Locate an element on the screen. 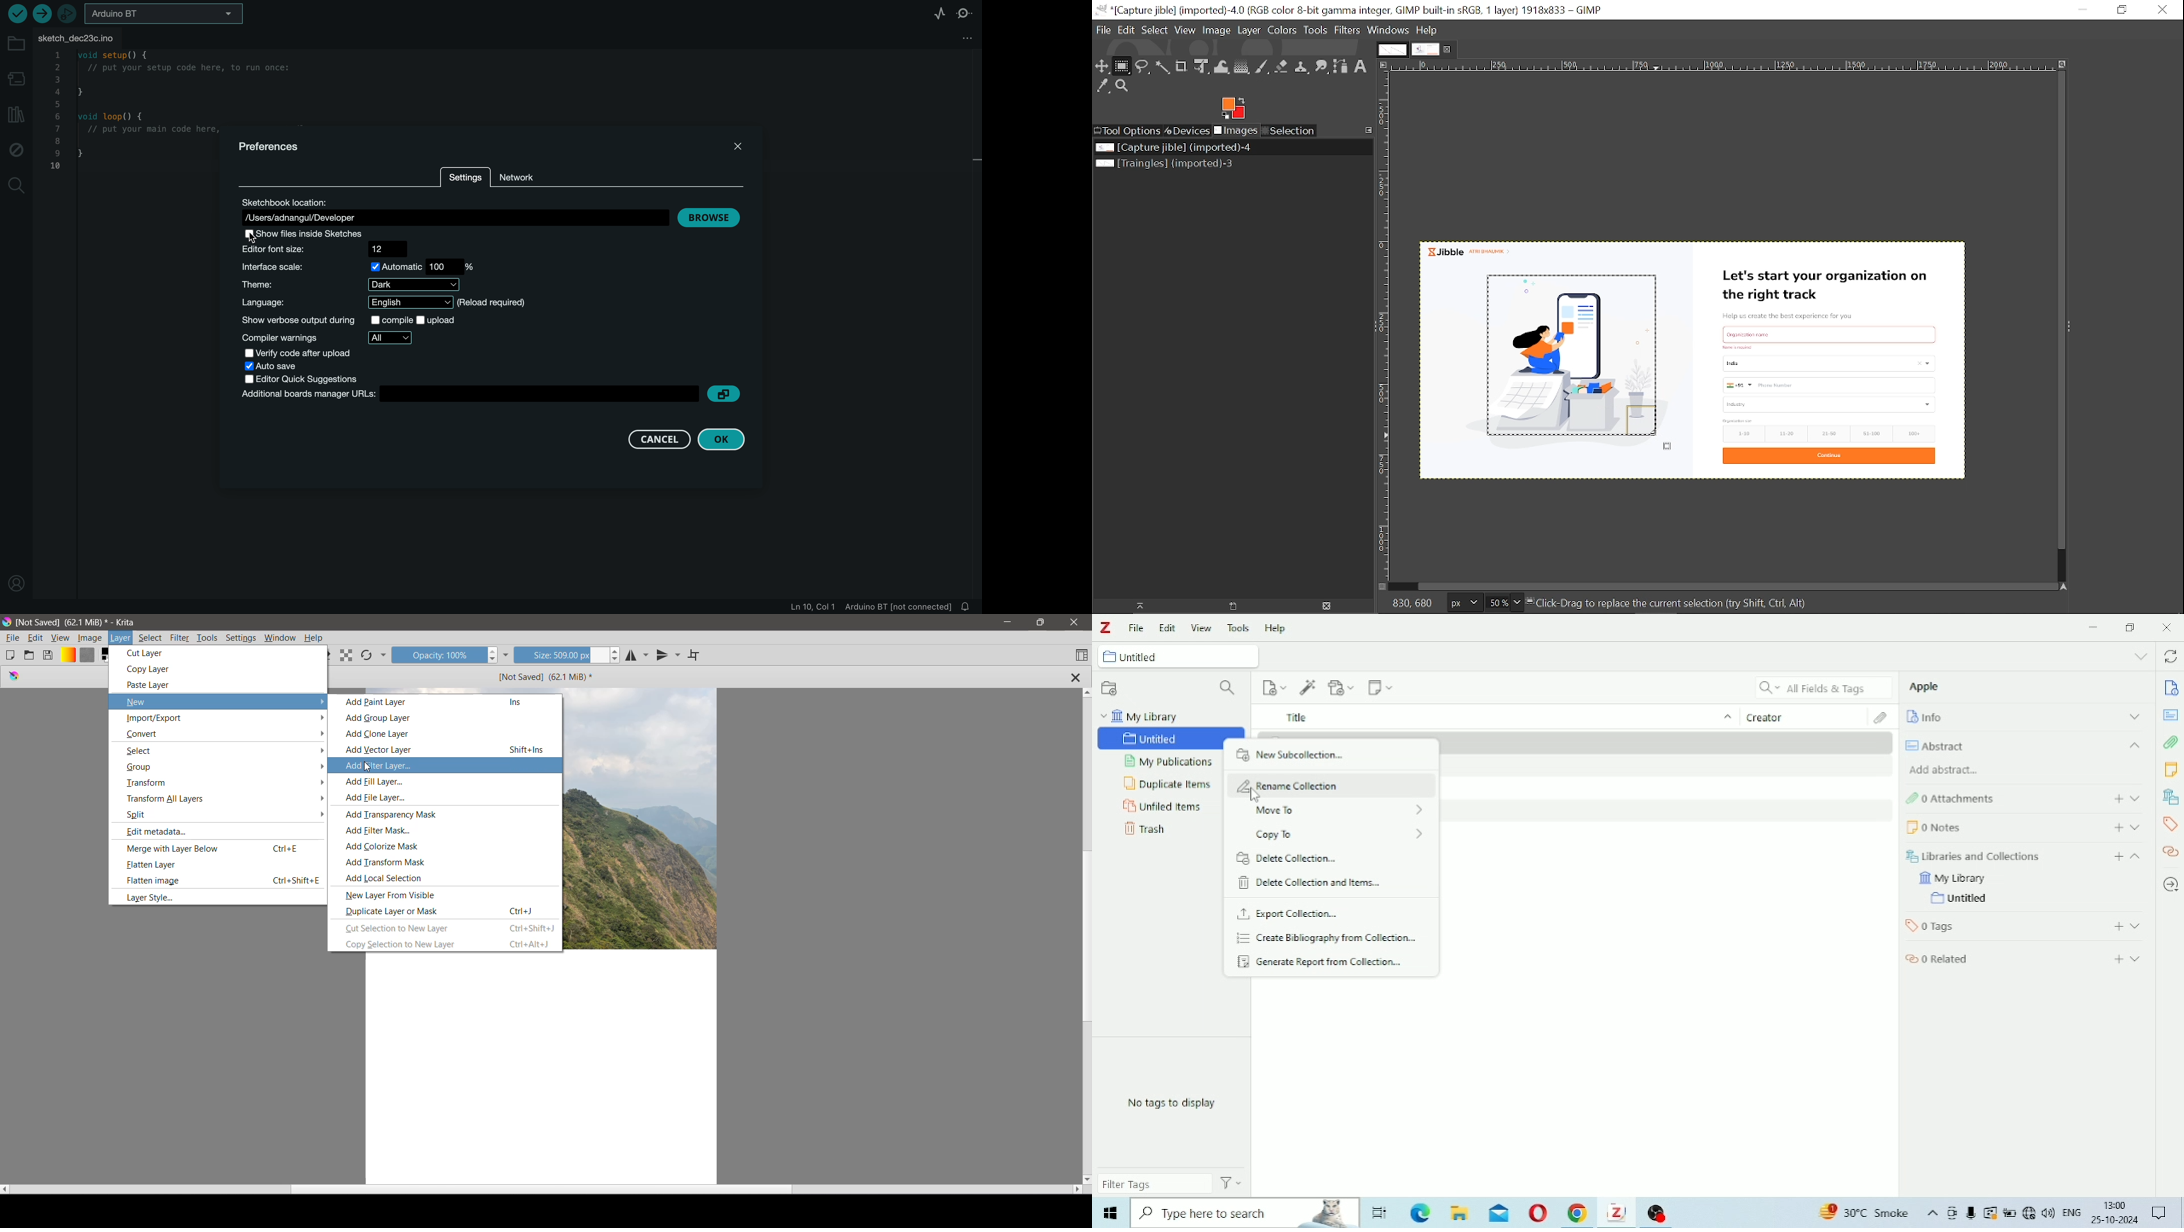 This screenshot has height=1232, width=2184. Rename Collection is located at coordinates (1295, 787).